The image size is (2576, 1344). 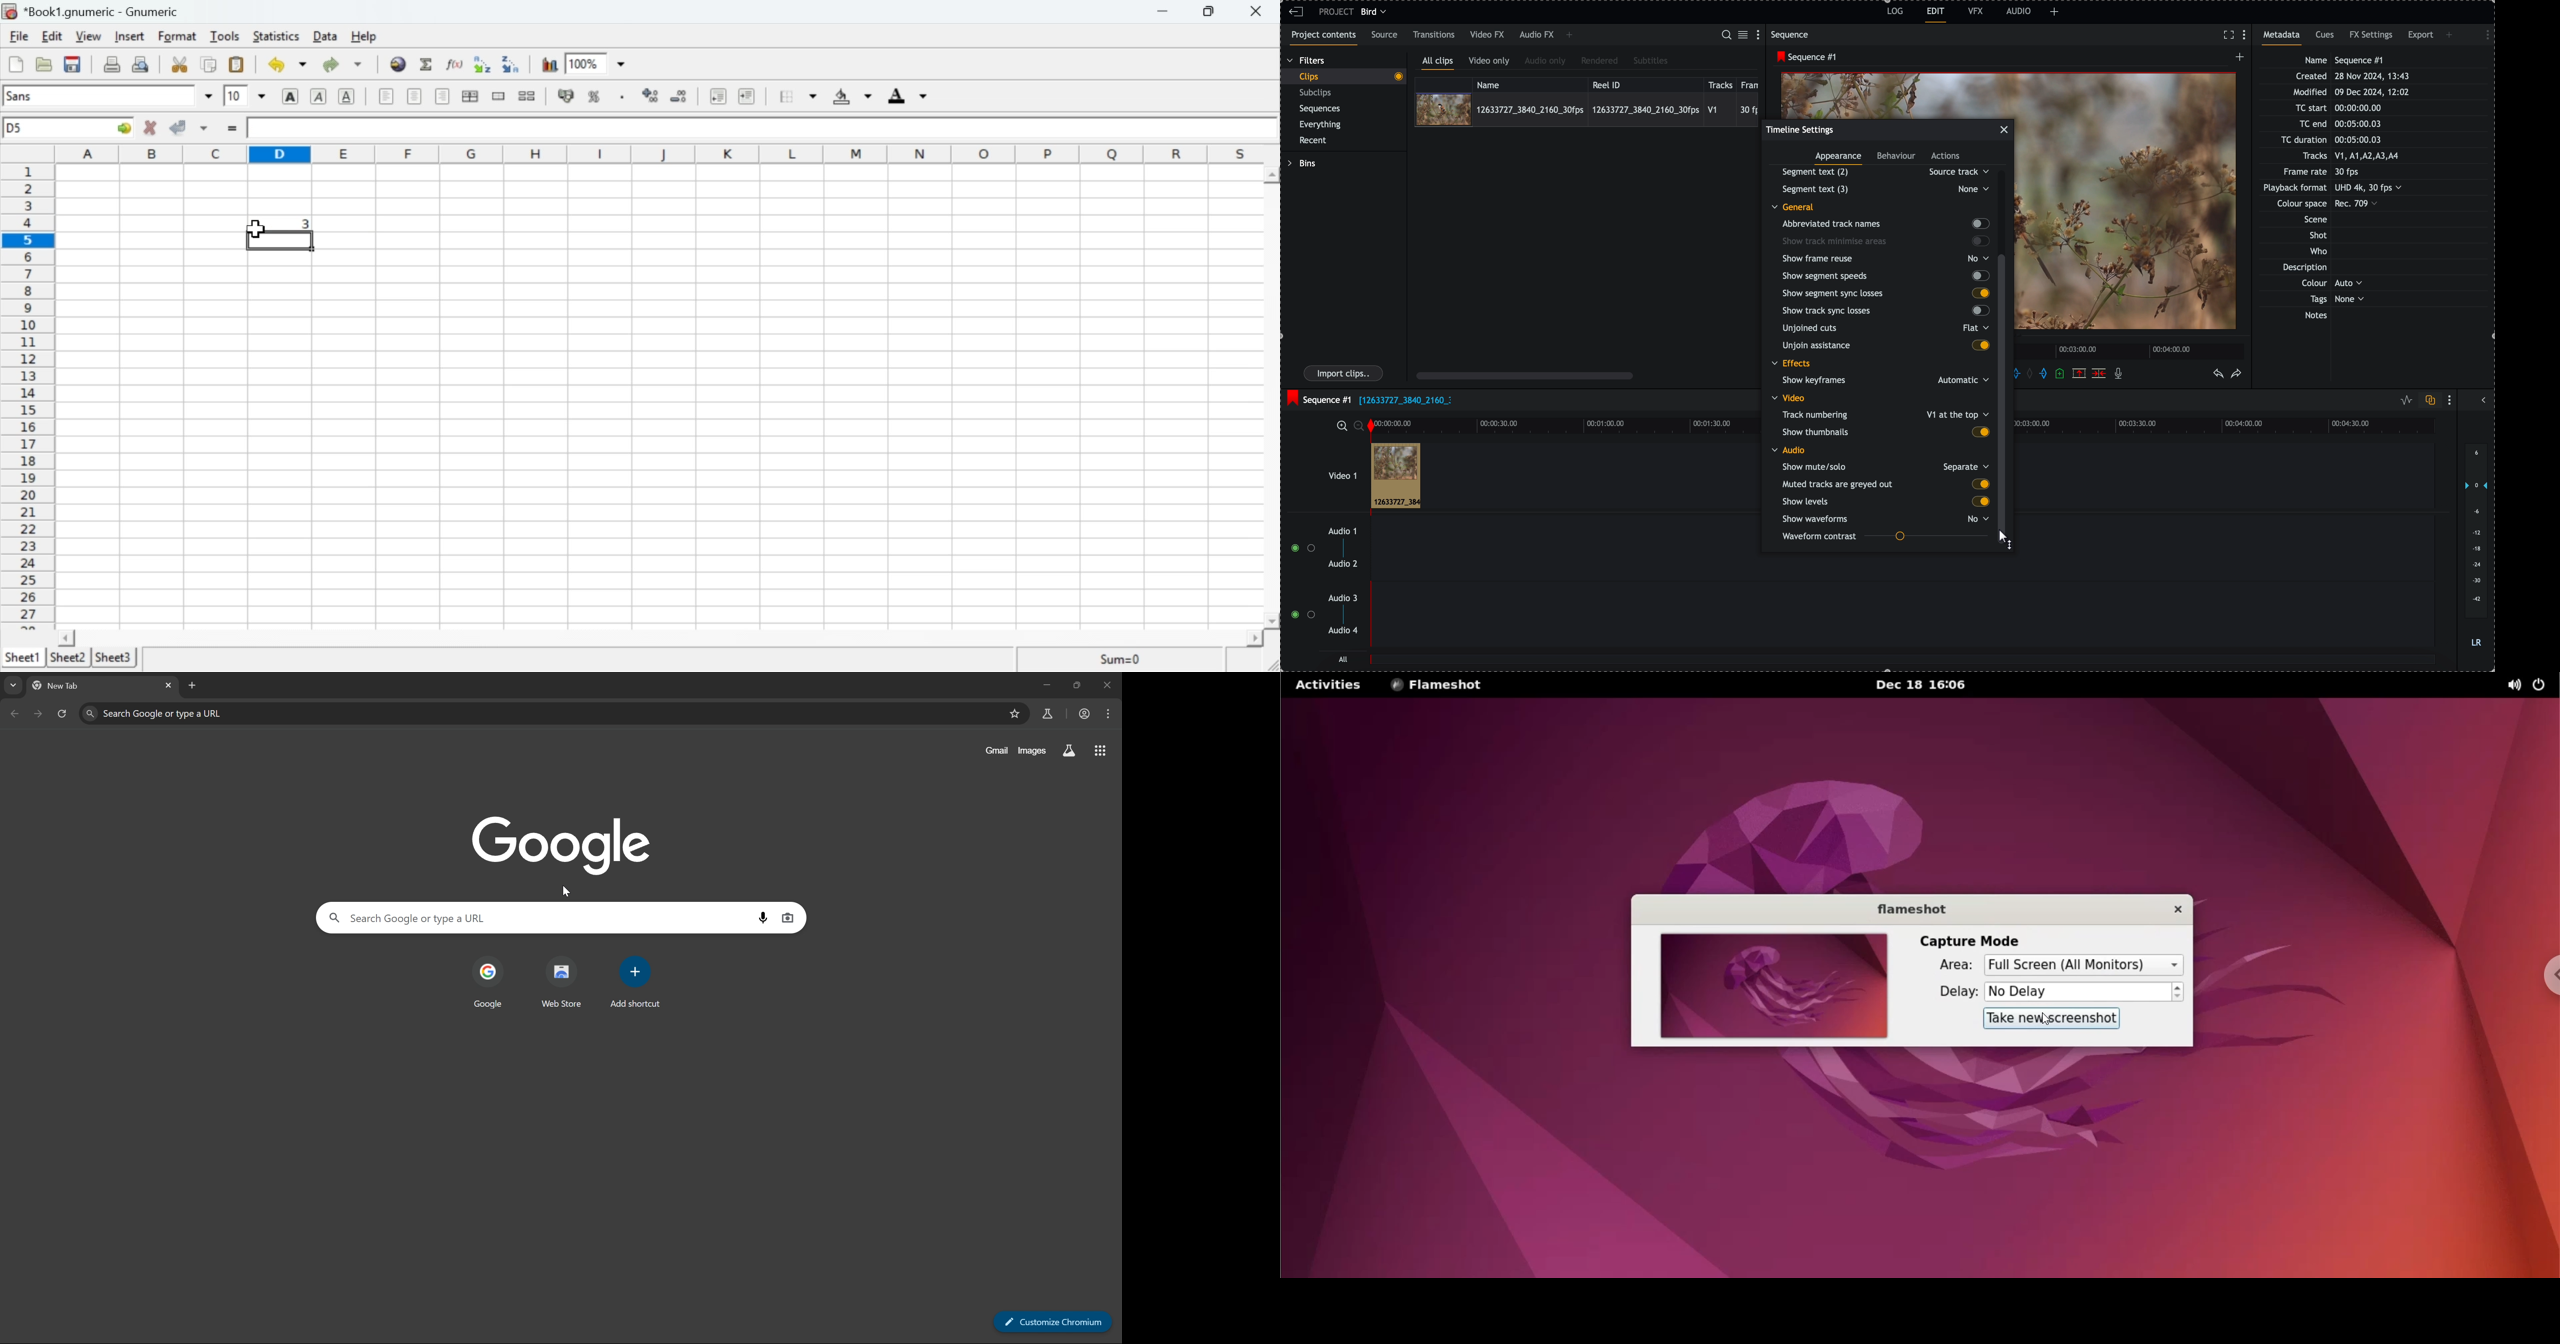 I want to click on search Google or type a URL, so click(x=533, y=918).